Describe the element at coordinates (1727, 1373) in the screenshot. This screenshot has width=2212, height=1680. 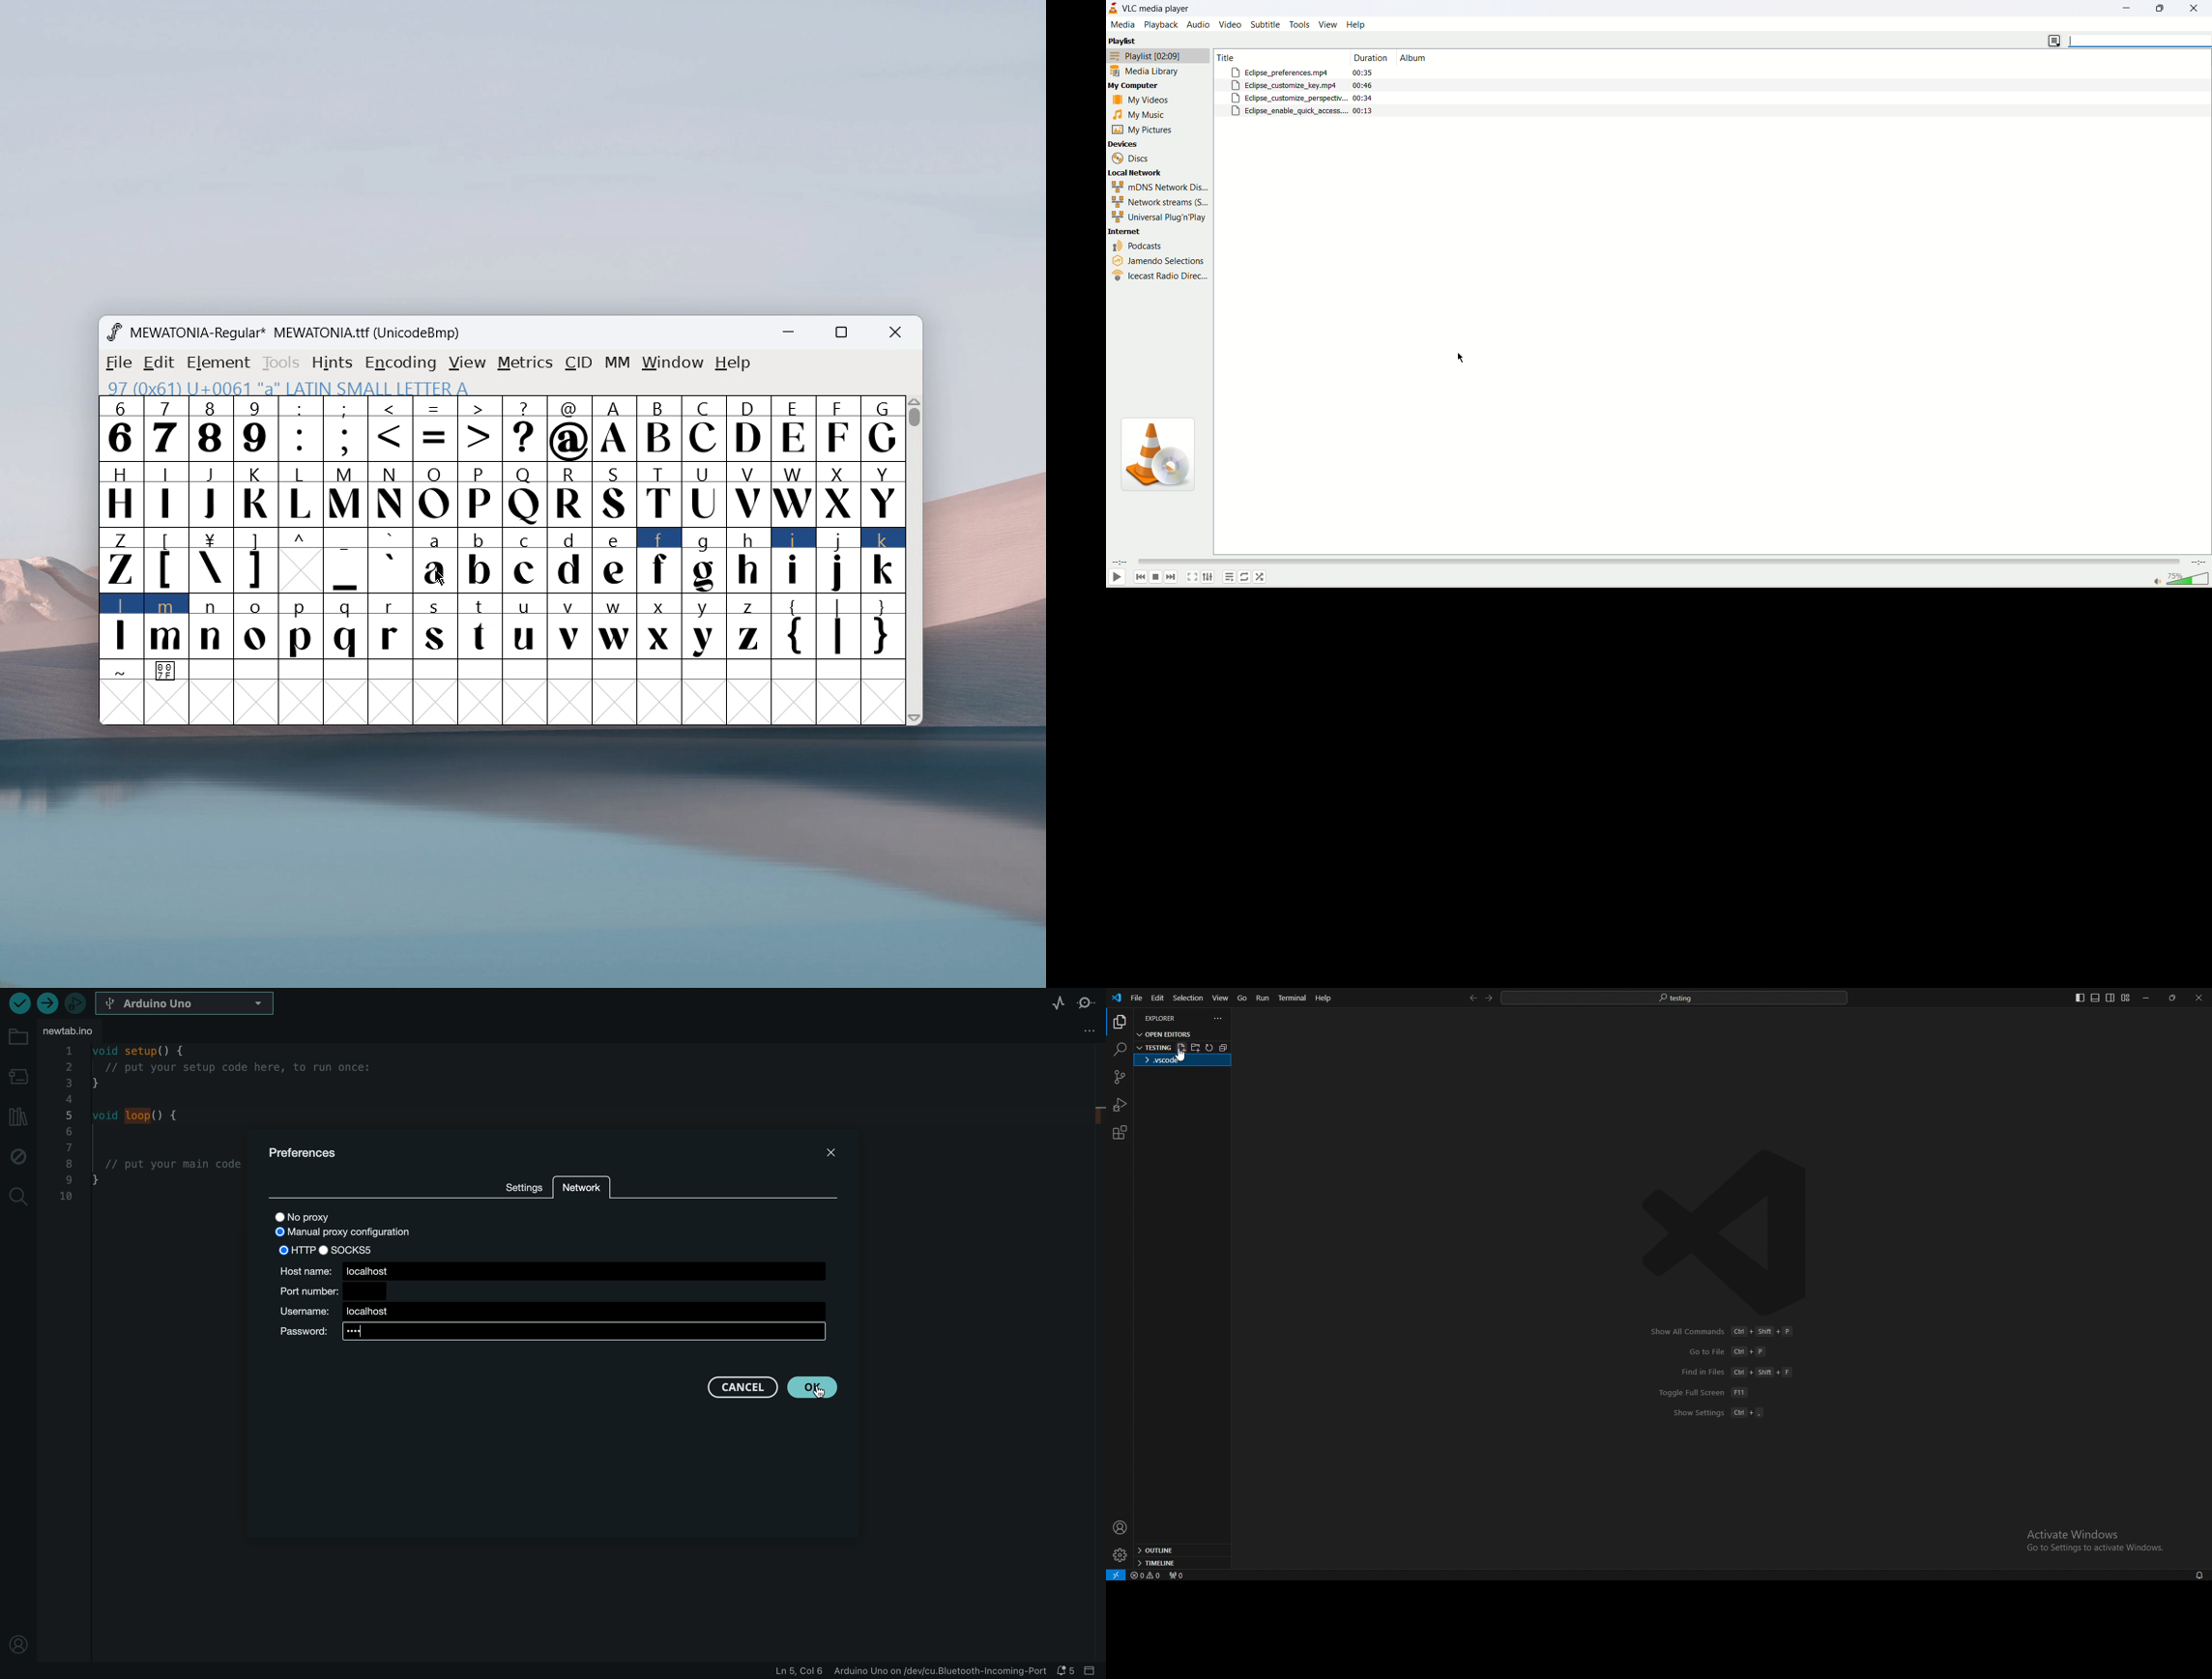
I see `shortcuts` at that location.